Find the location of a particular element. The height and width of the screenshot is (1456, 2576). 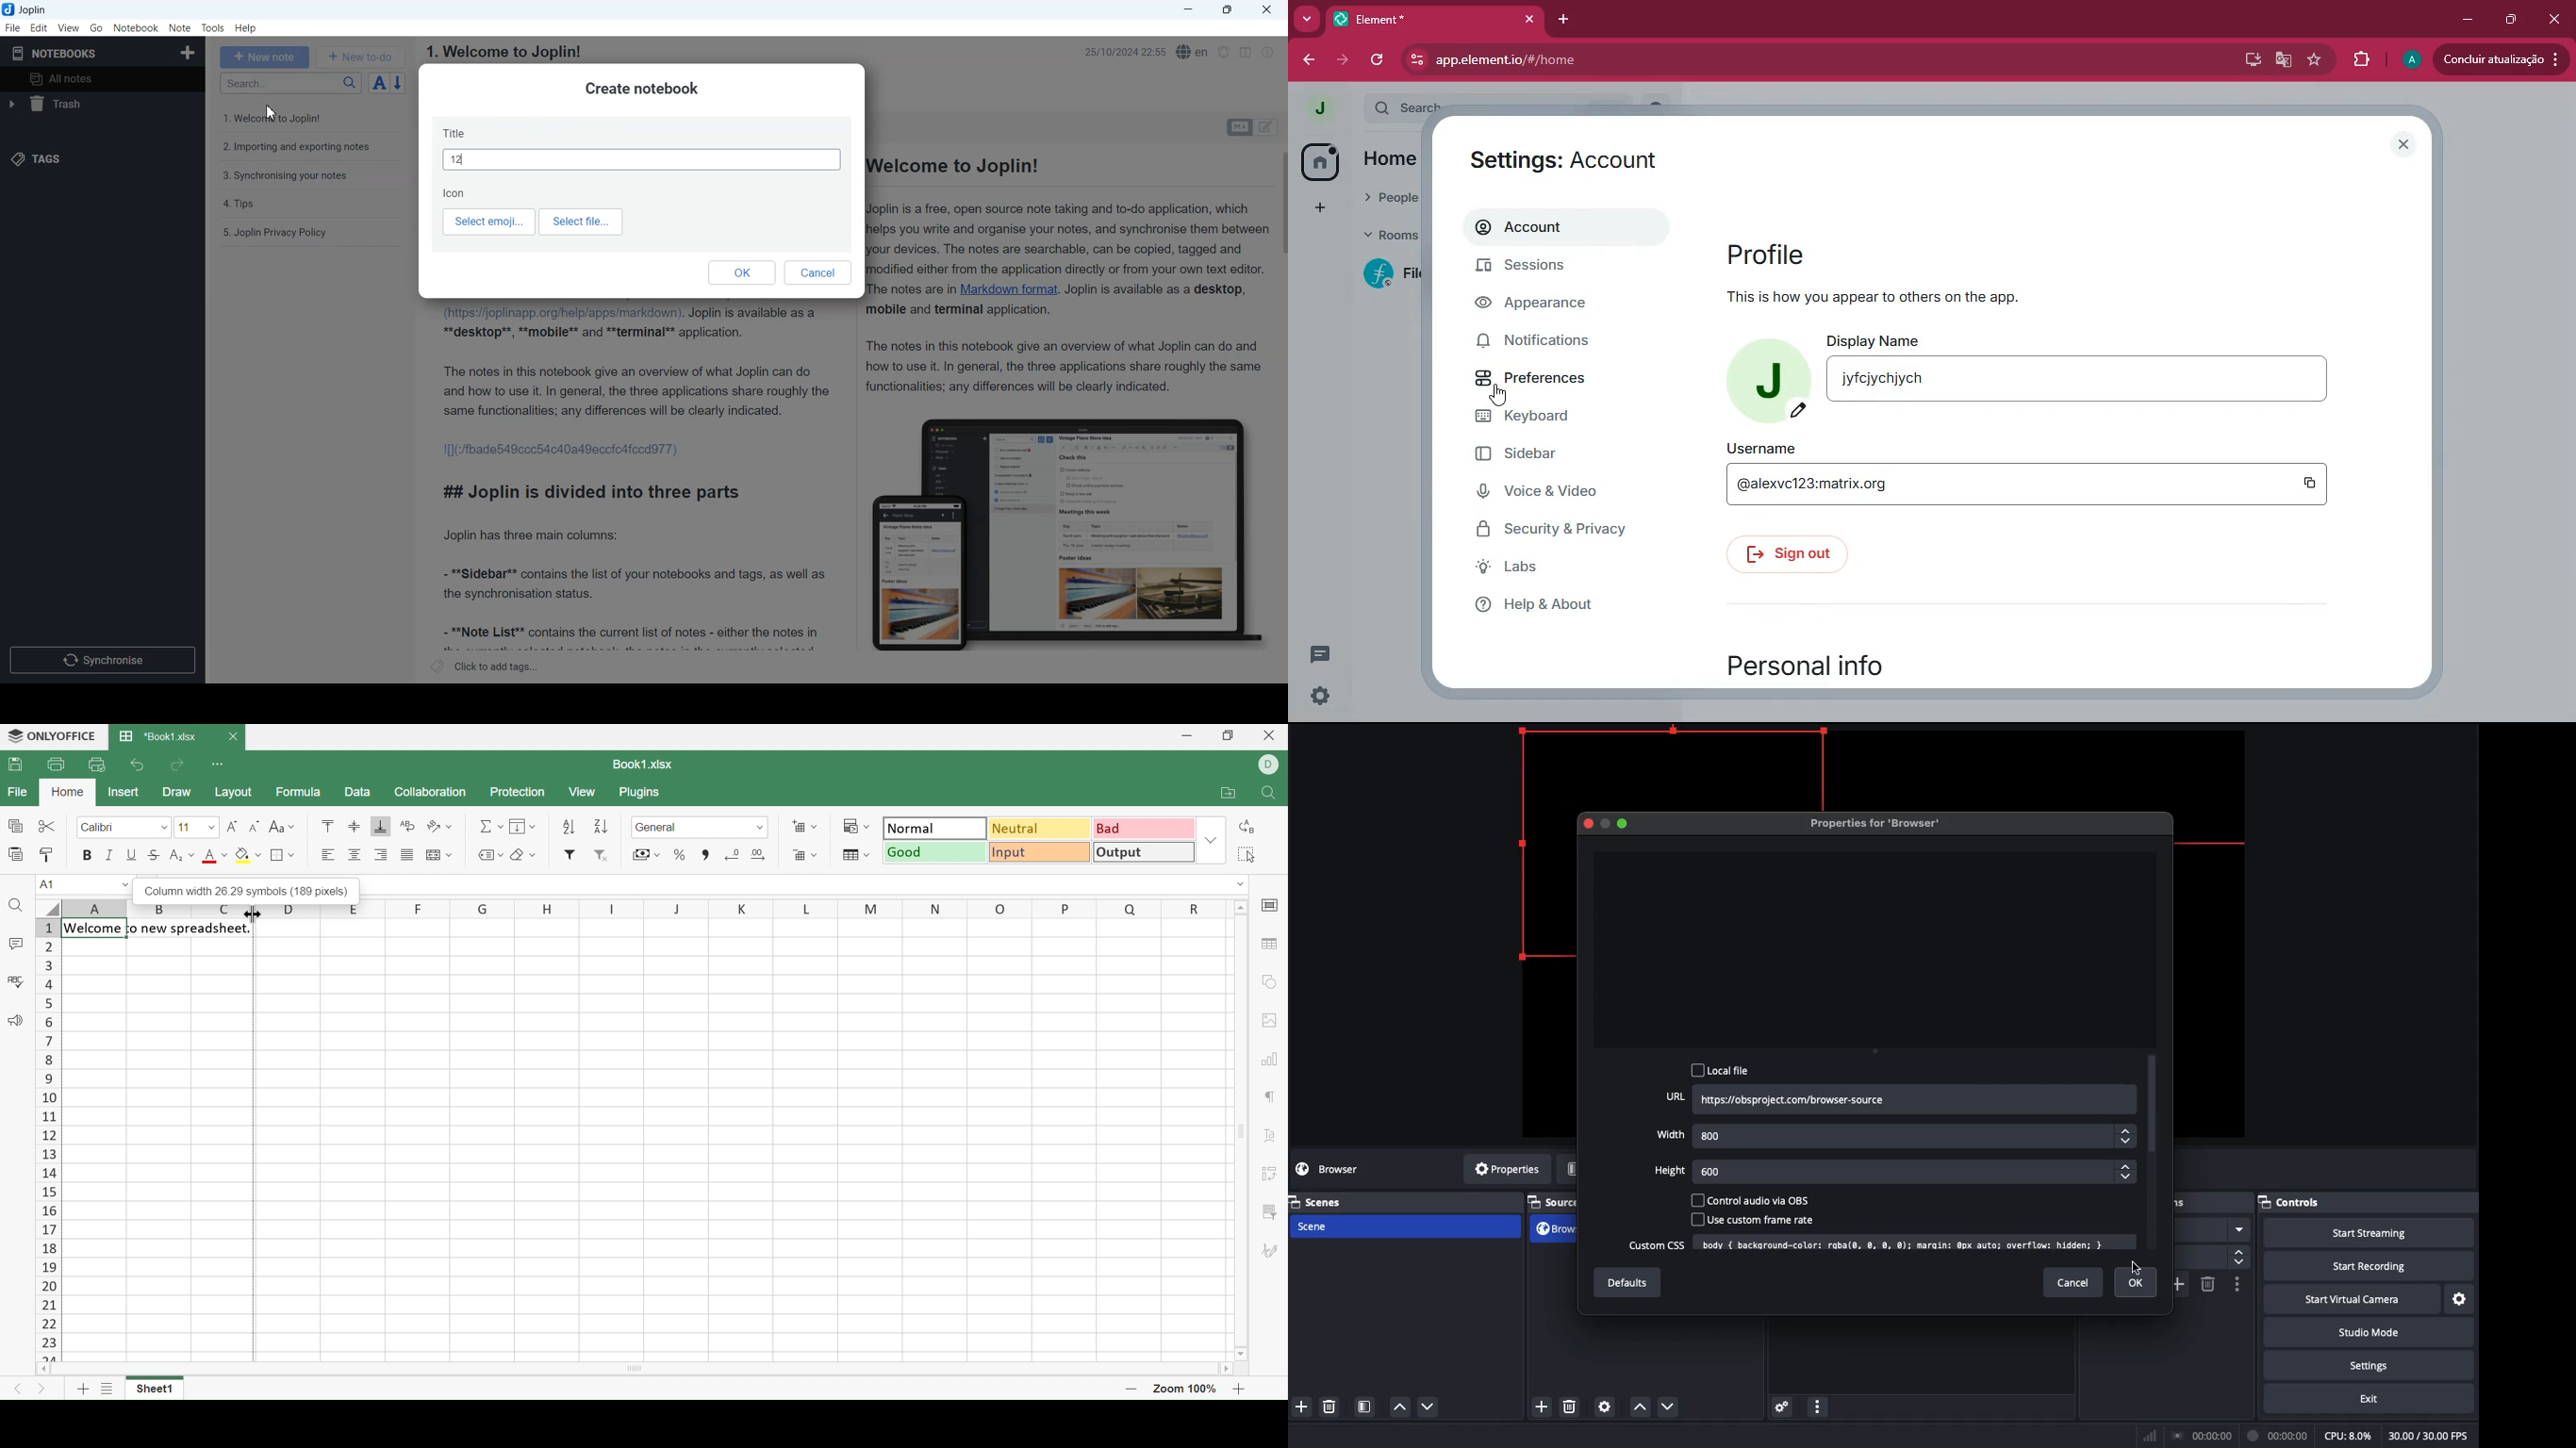

Settings is located at coordinates (2462, 1299).